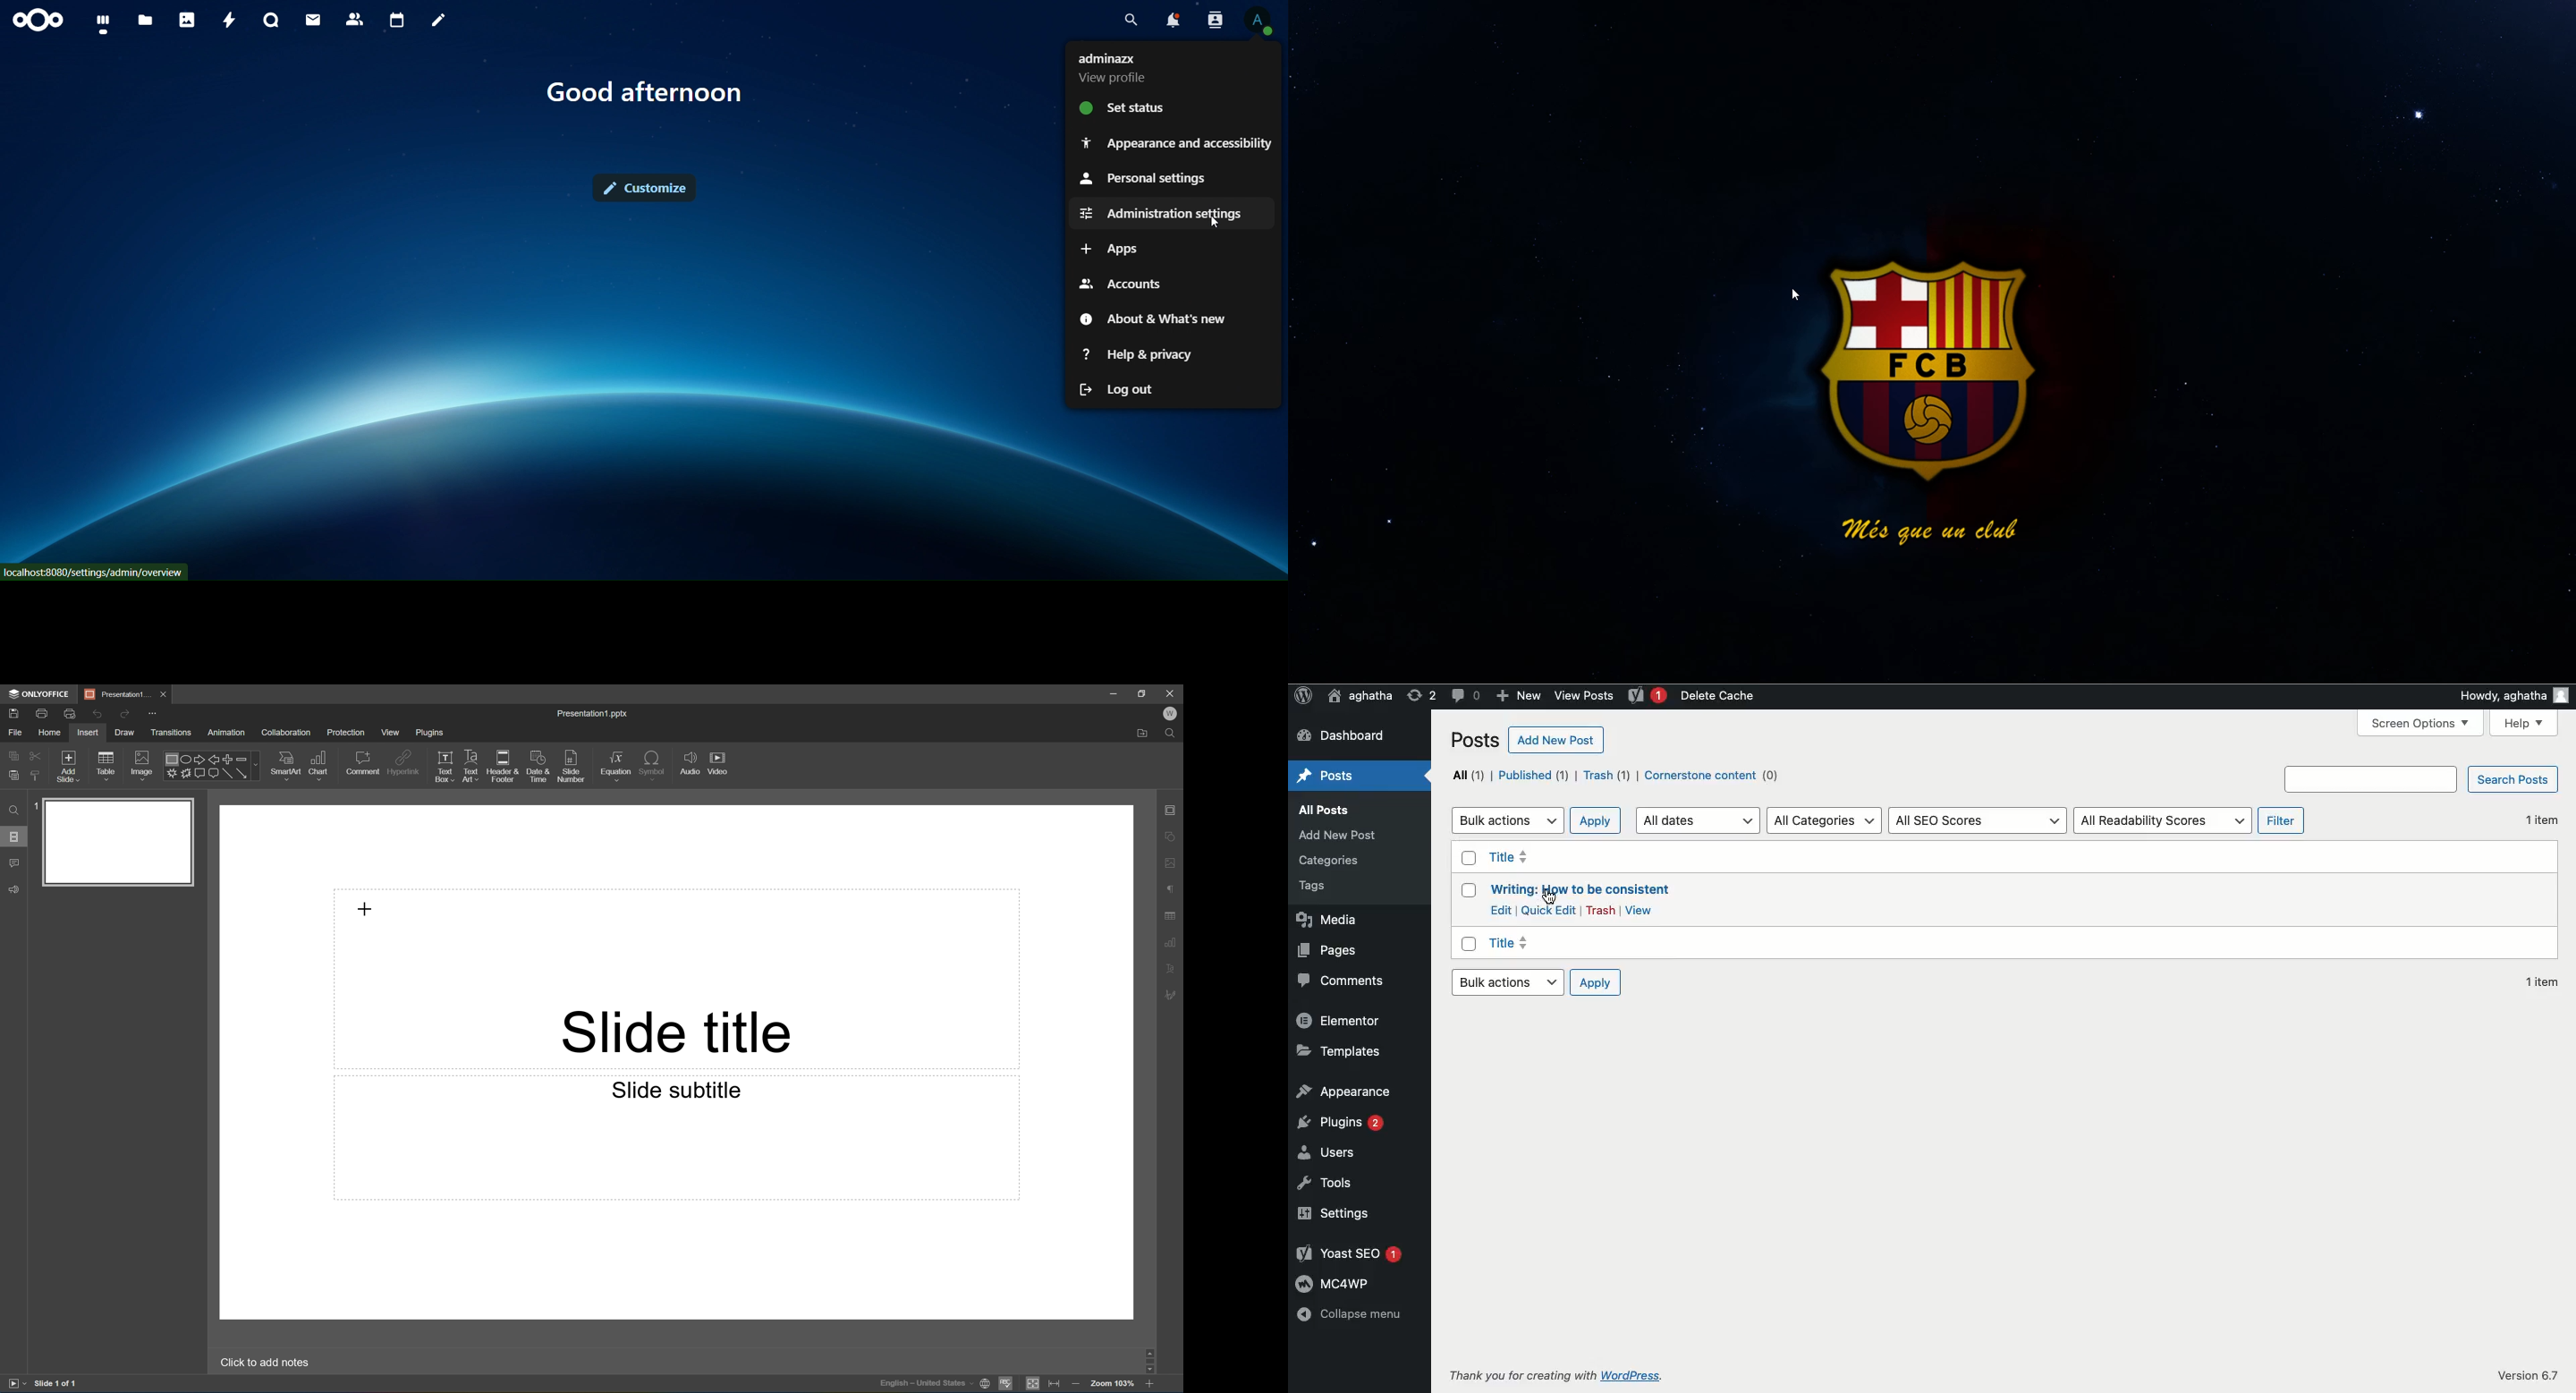 This screenshot has height=1400, width=2576. I want to click on Shape settings, so click(1174, 836).